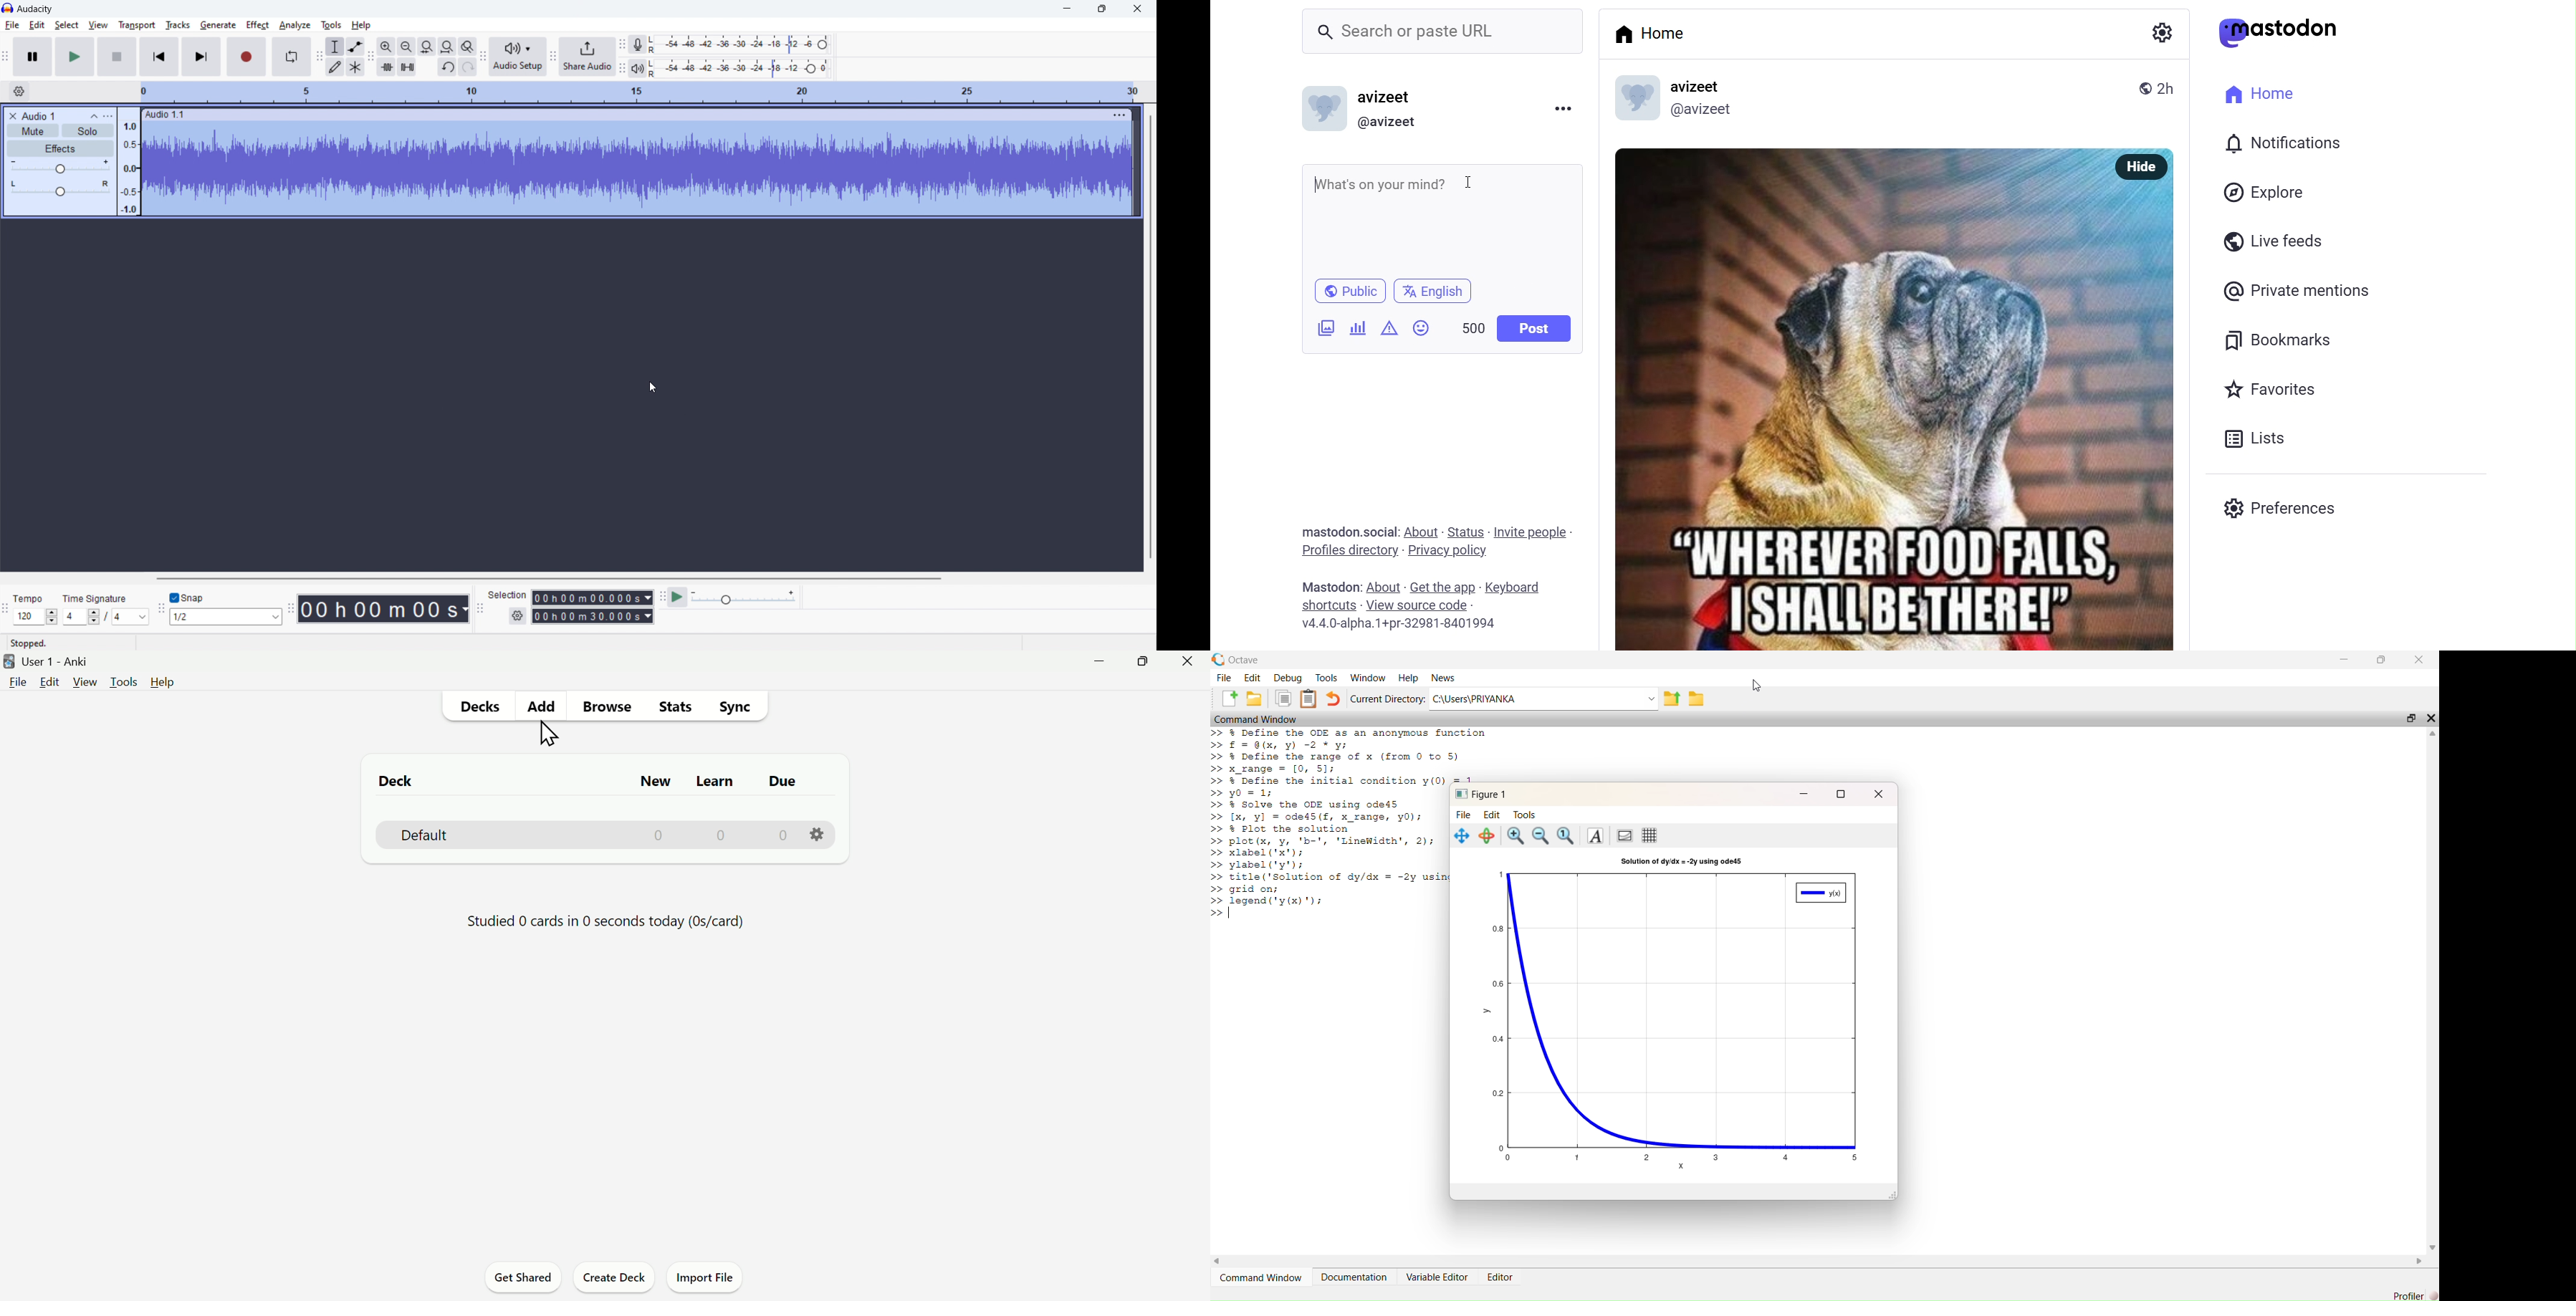 The height and width of the screenshot is (1316, 2576). I want to click on close, so click(1137, 8).